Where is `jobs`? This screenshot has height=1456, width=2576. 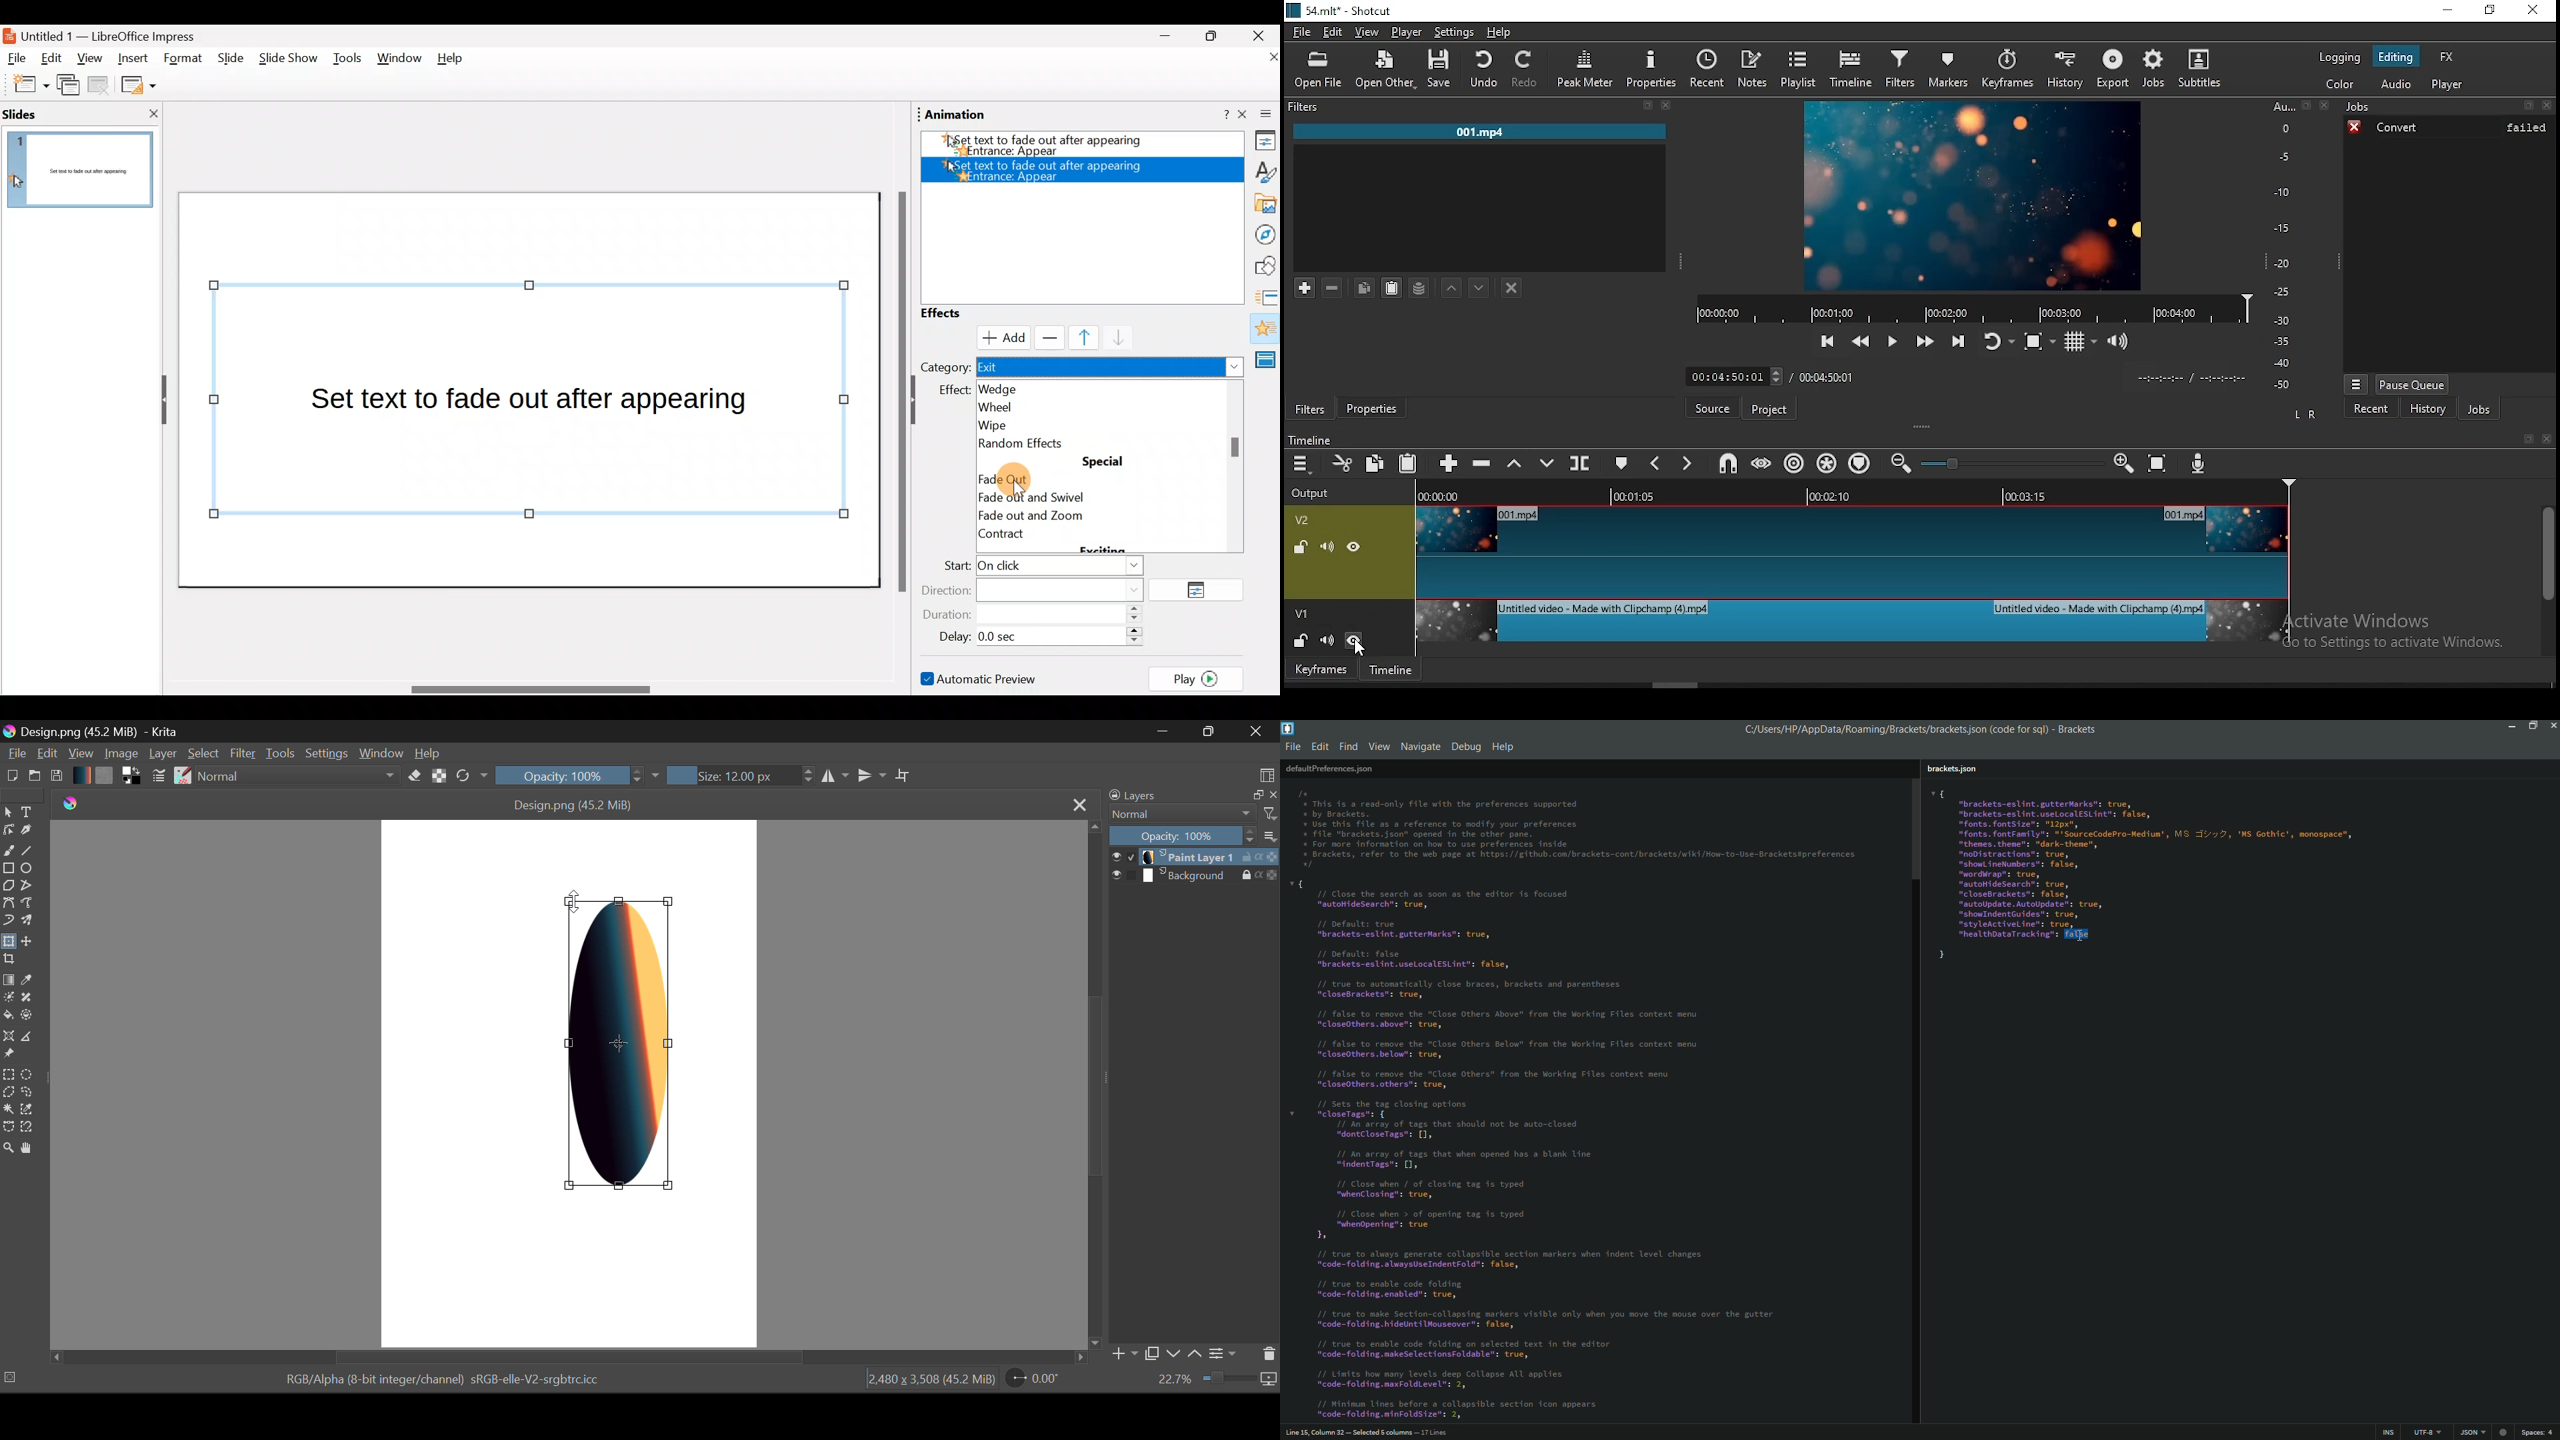 jobs is located at coordinates (2154, 69).